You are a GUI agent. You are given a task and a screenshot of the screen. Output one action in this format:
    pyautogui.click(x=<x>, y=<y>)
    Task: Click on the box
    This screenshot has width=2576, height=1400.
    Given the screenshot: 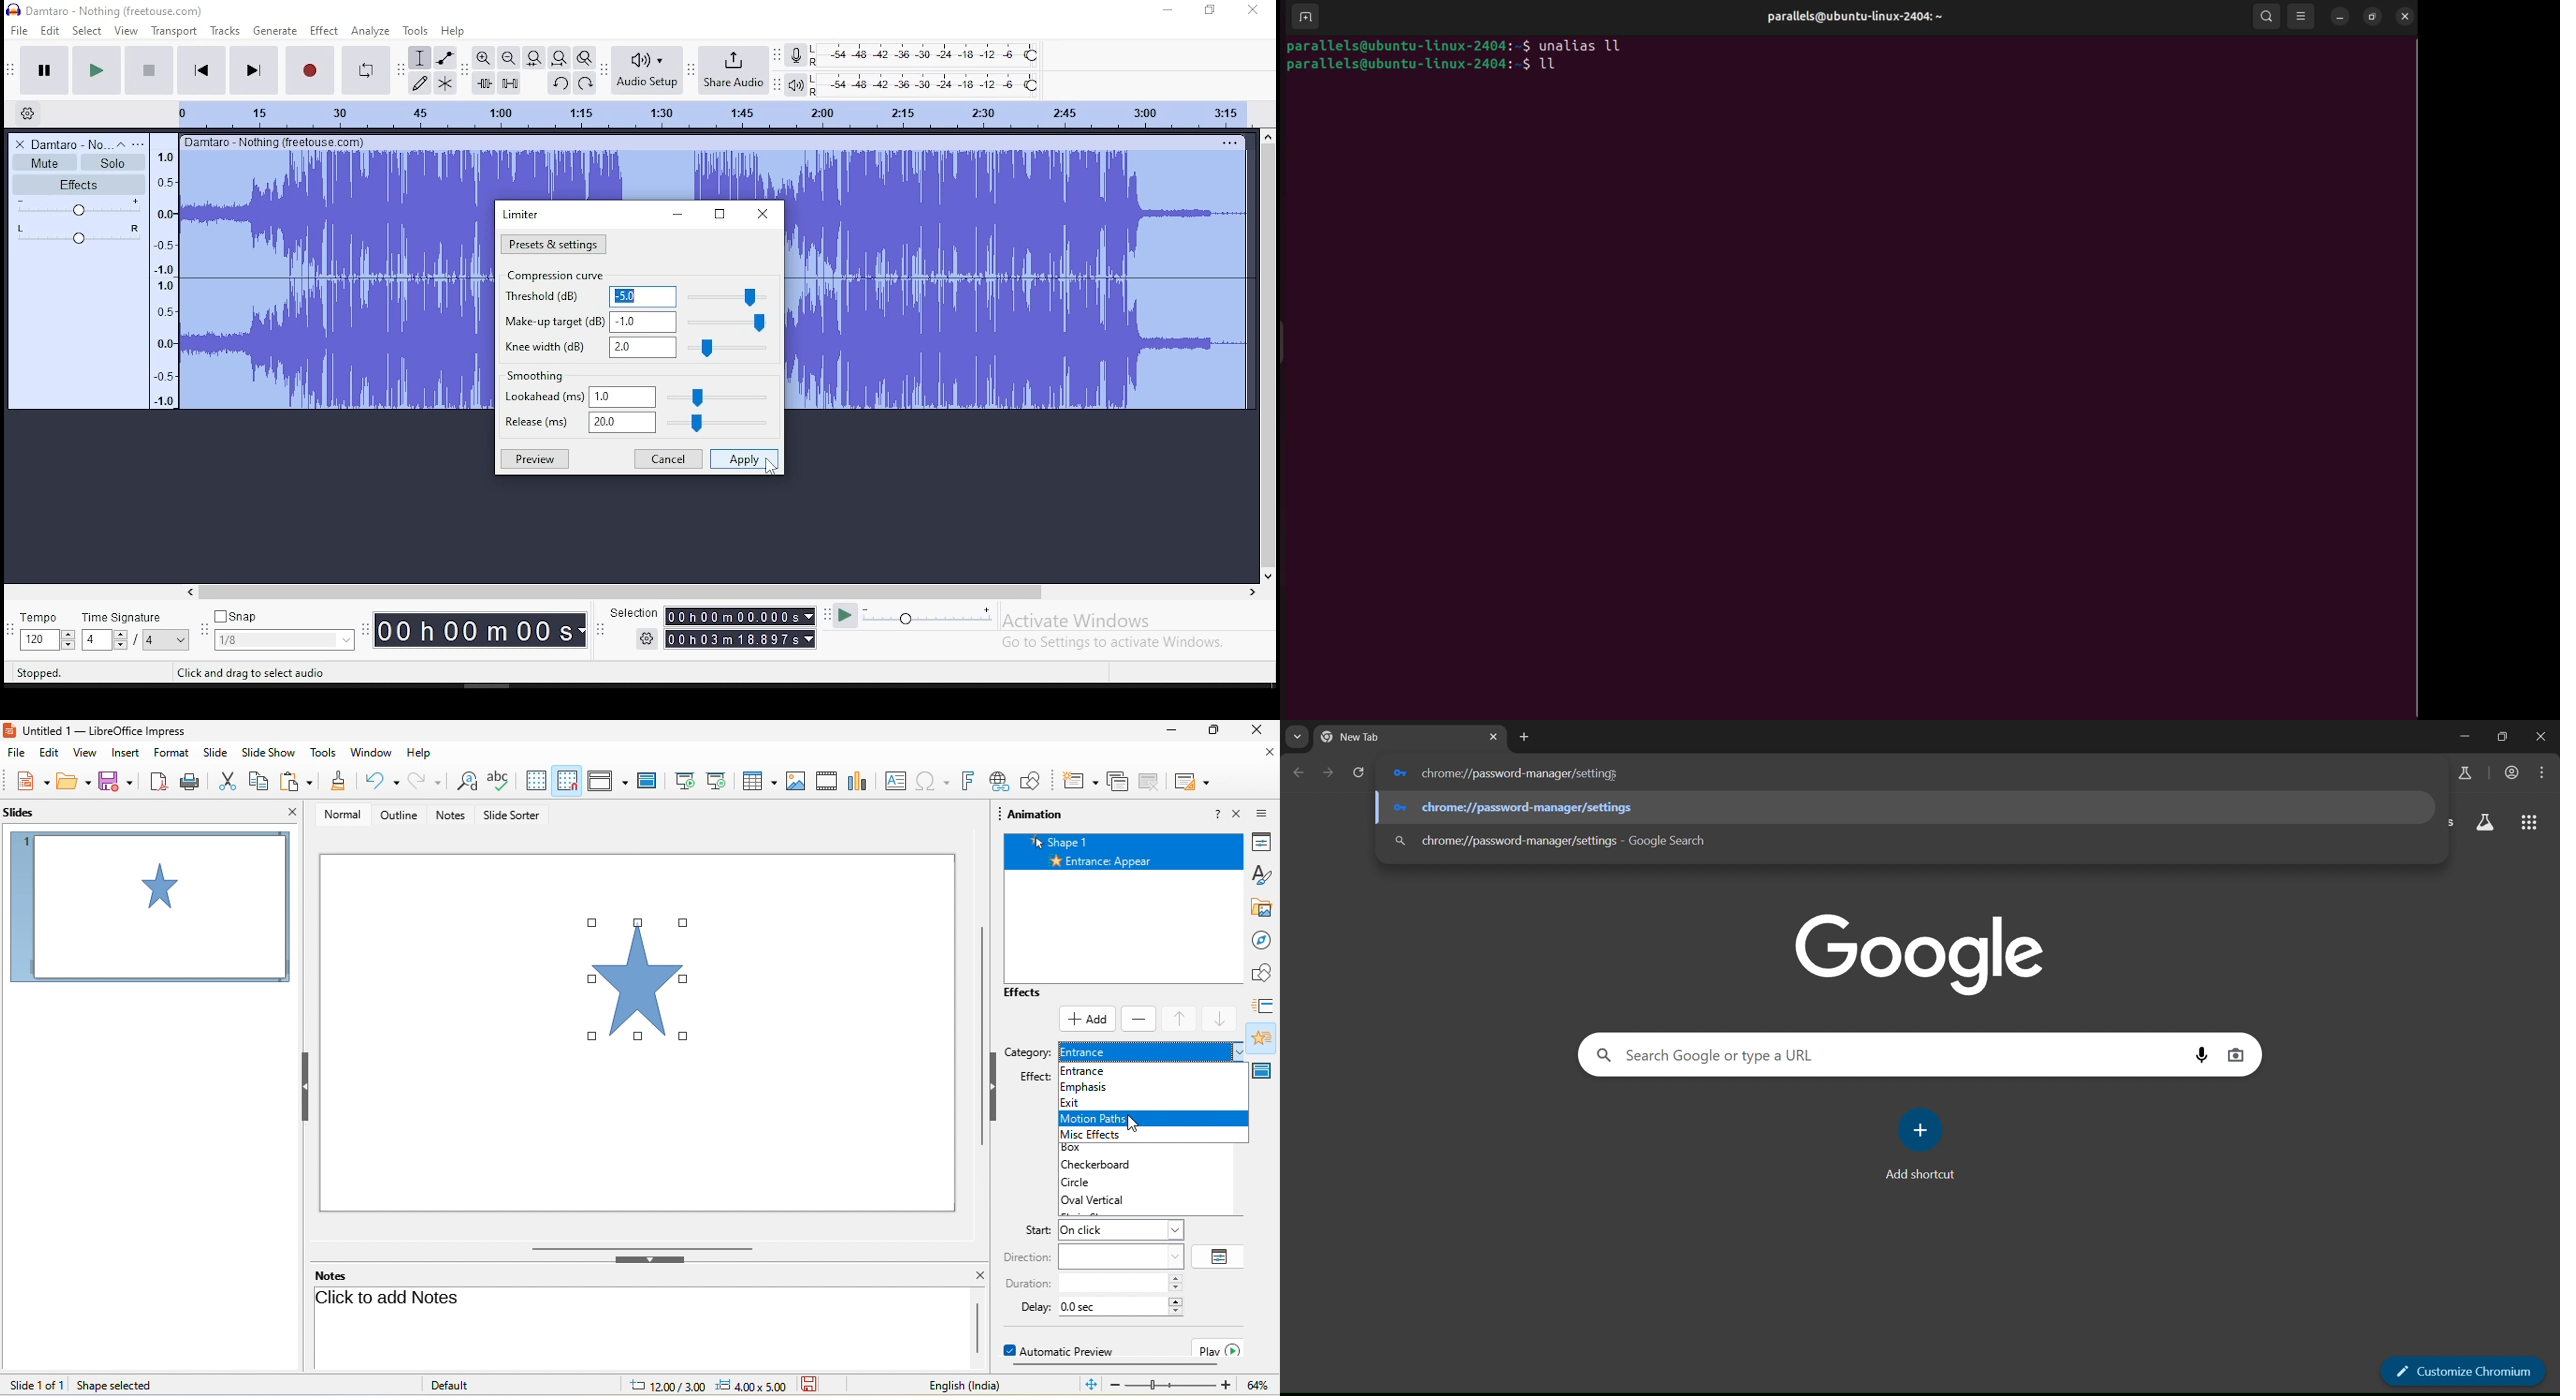 What is the action you would take?
    pyautogui.click(x=1086, y=1148)
    